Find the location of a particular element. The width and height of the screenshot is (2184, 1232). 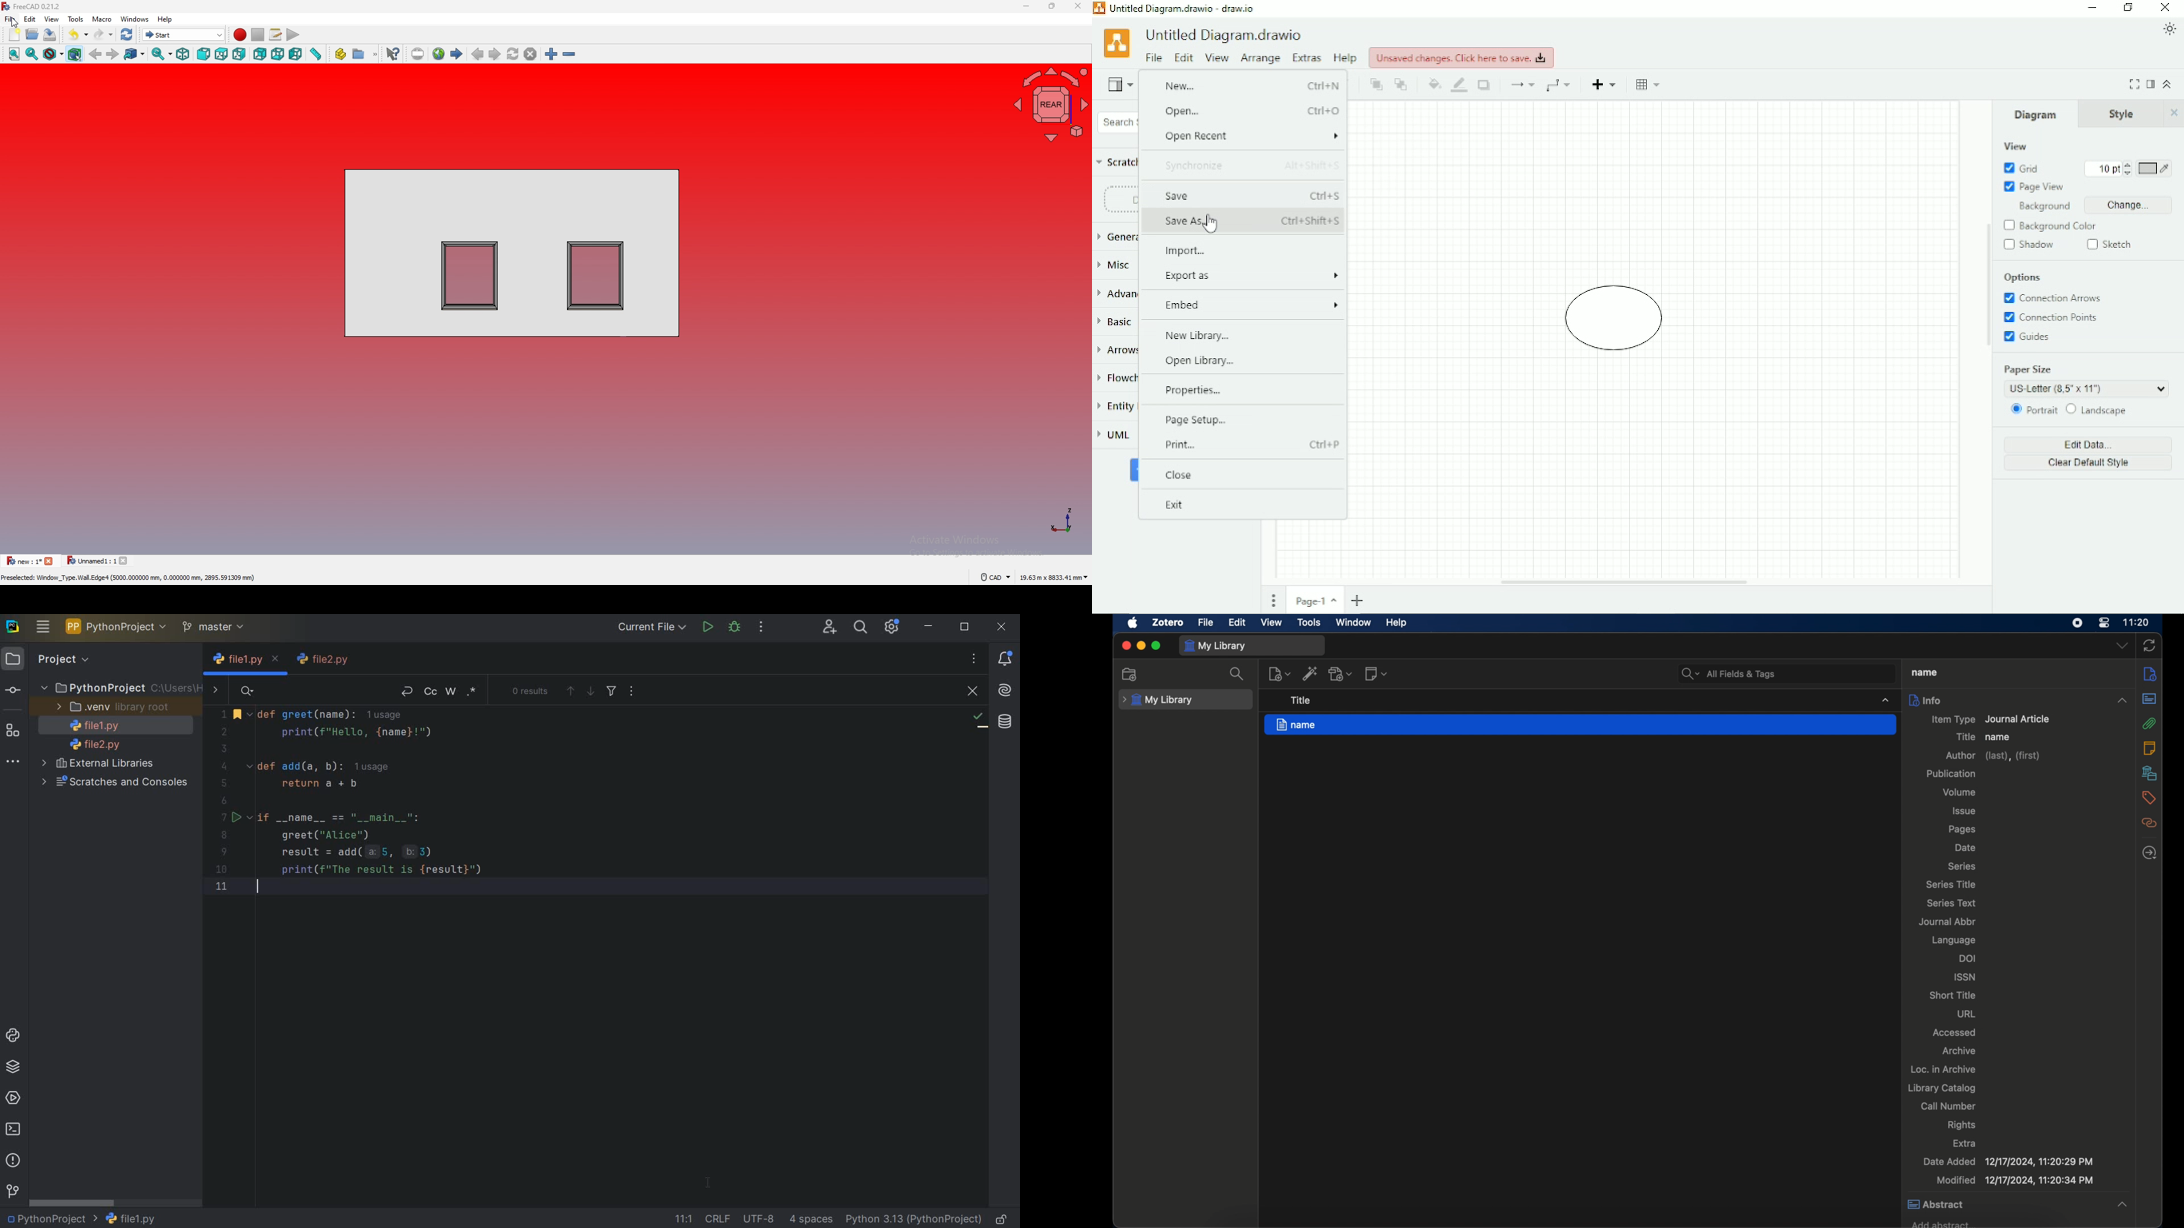

isometric is located at coordinates (184, 54).